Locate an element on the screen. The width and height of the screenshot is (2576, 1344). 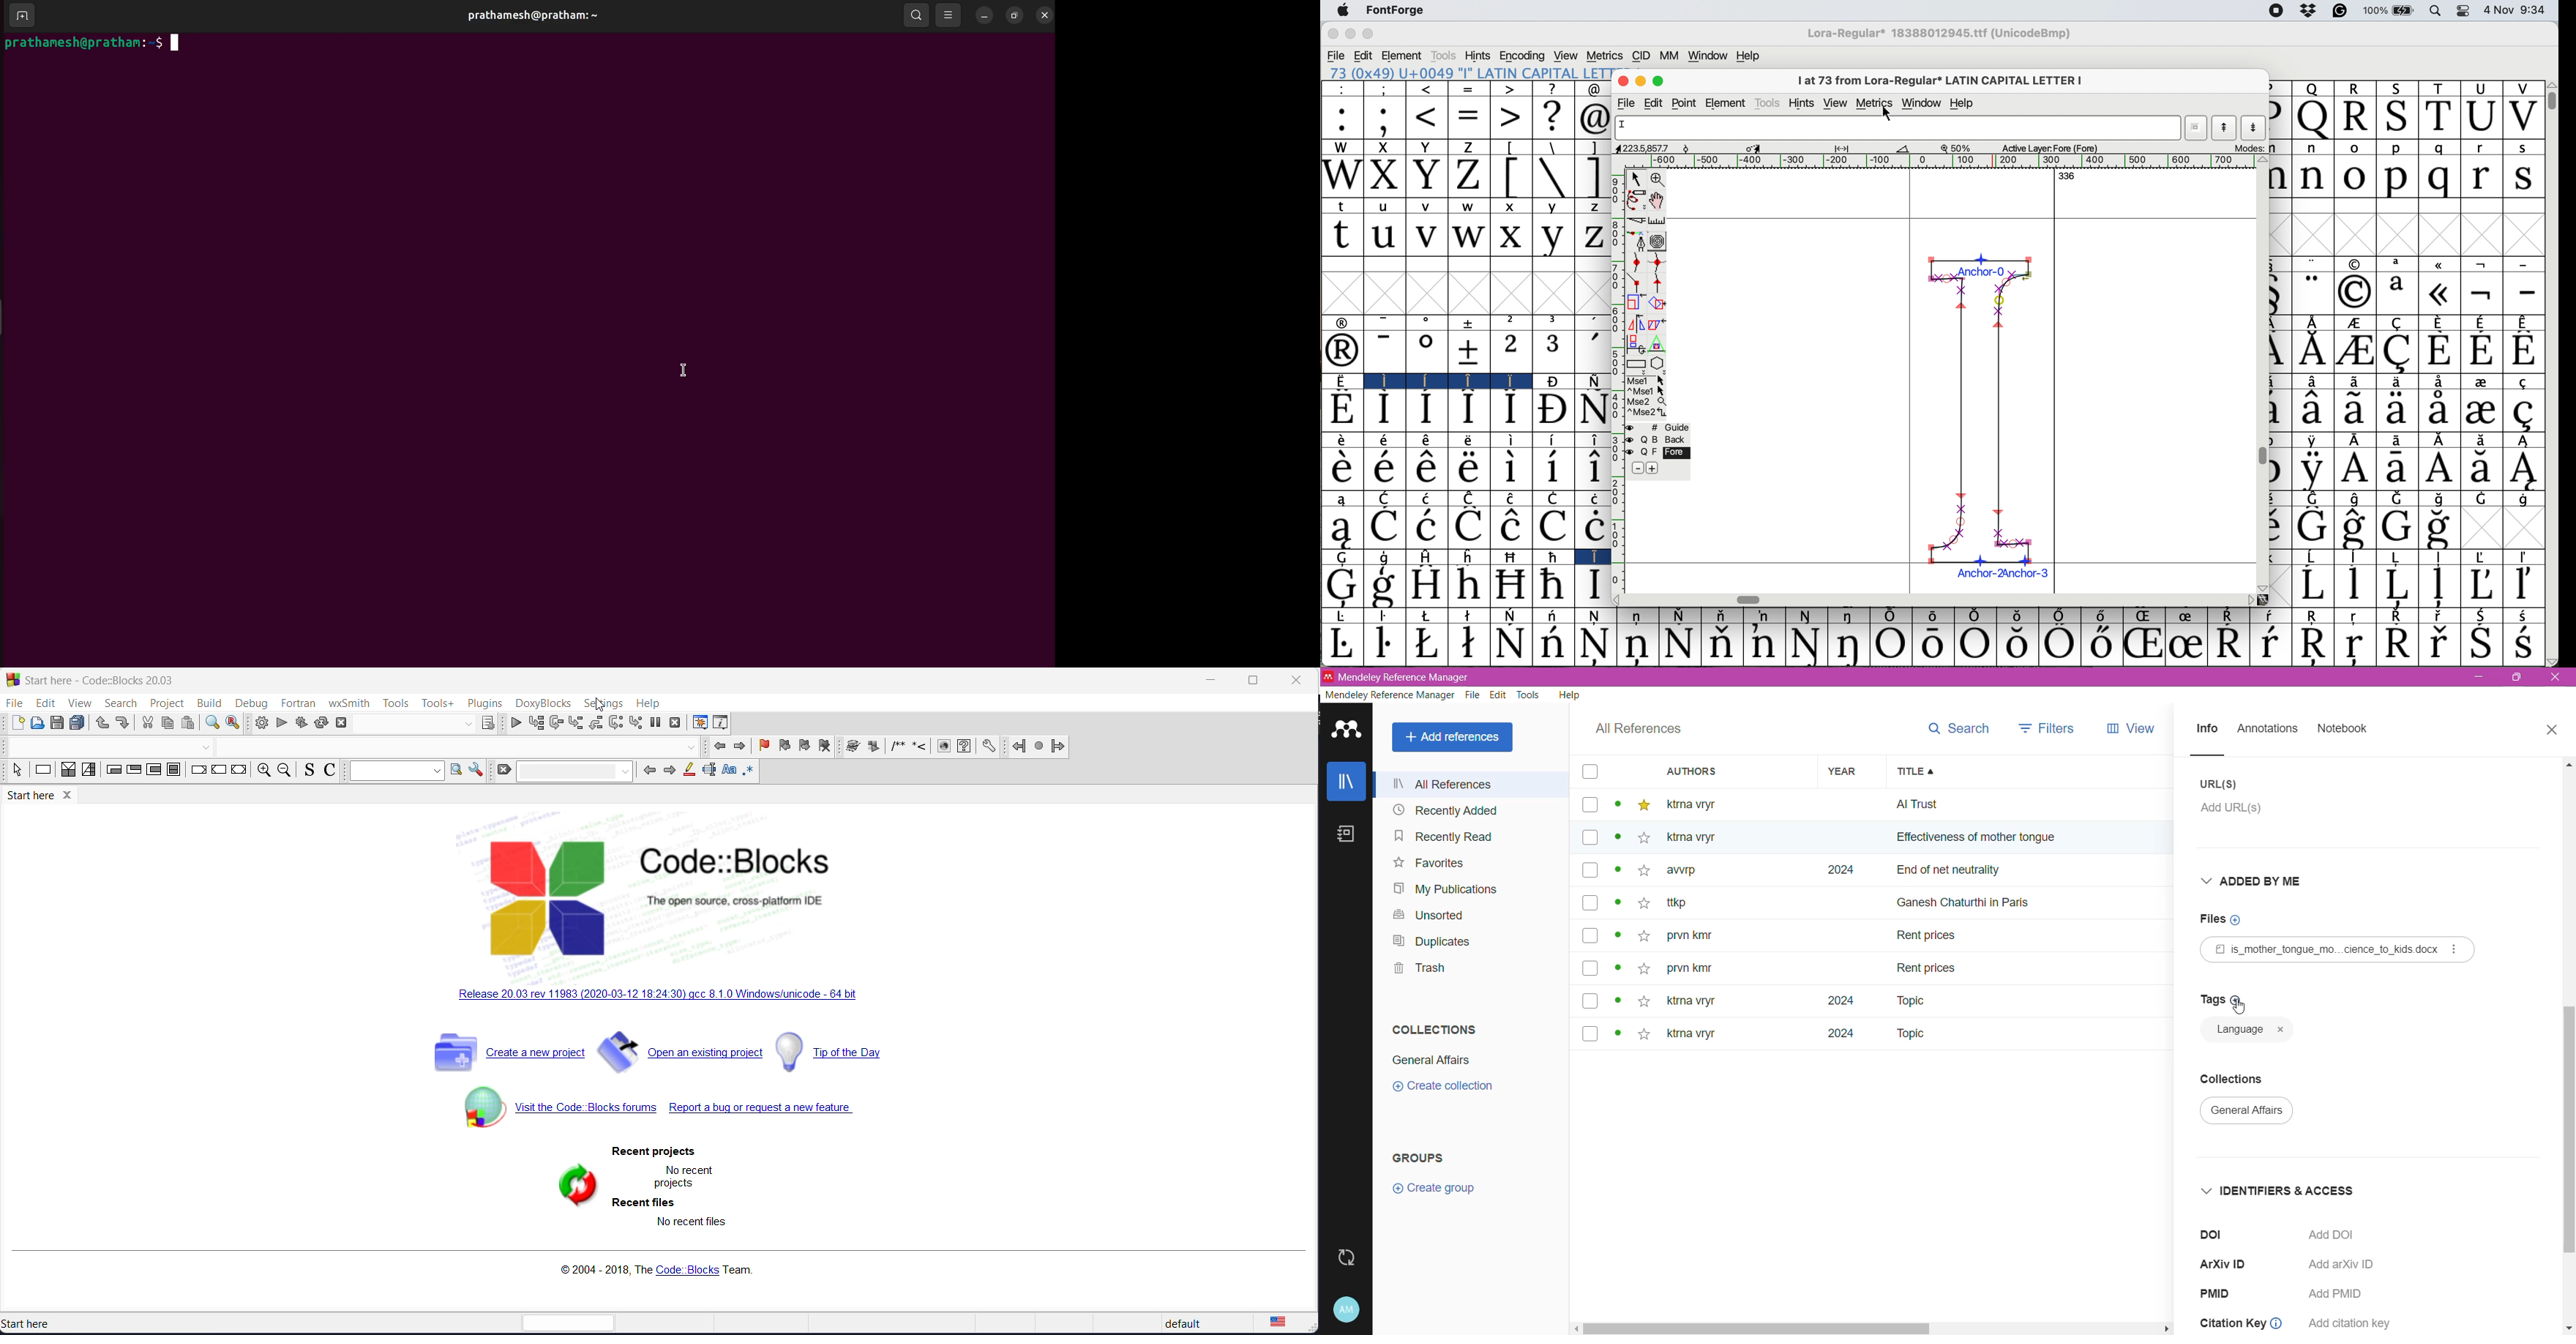
current wordlist is located at coordinates (2197, 128).